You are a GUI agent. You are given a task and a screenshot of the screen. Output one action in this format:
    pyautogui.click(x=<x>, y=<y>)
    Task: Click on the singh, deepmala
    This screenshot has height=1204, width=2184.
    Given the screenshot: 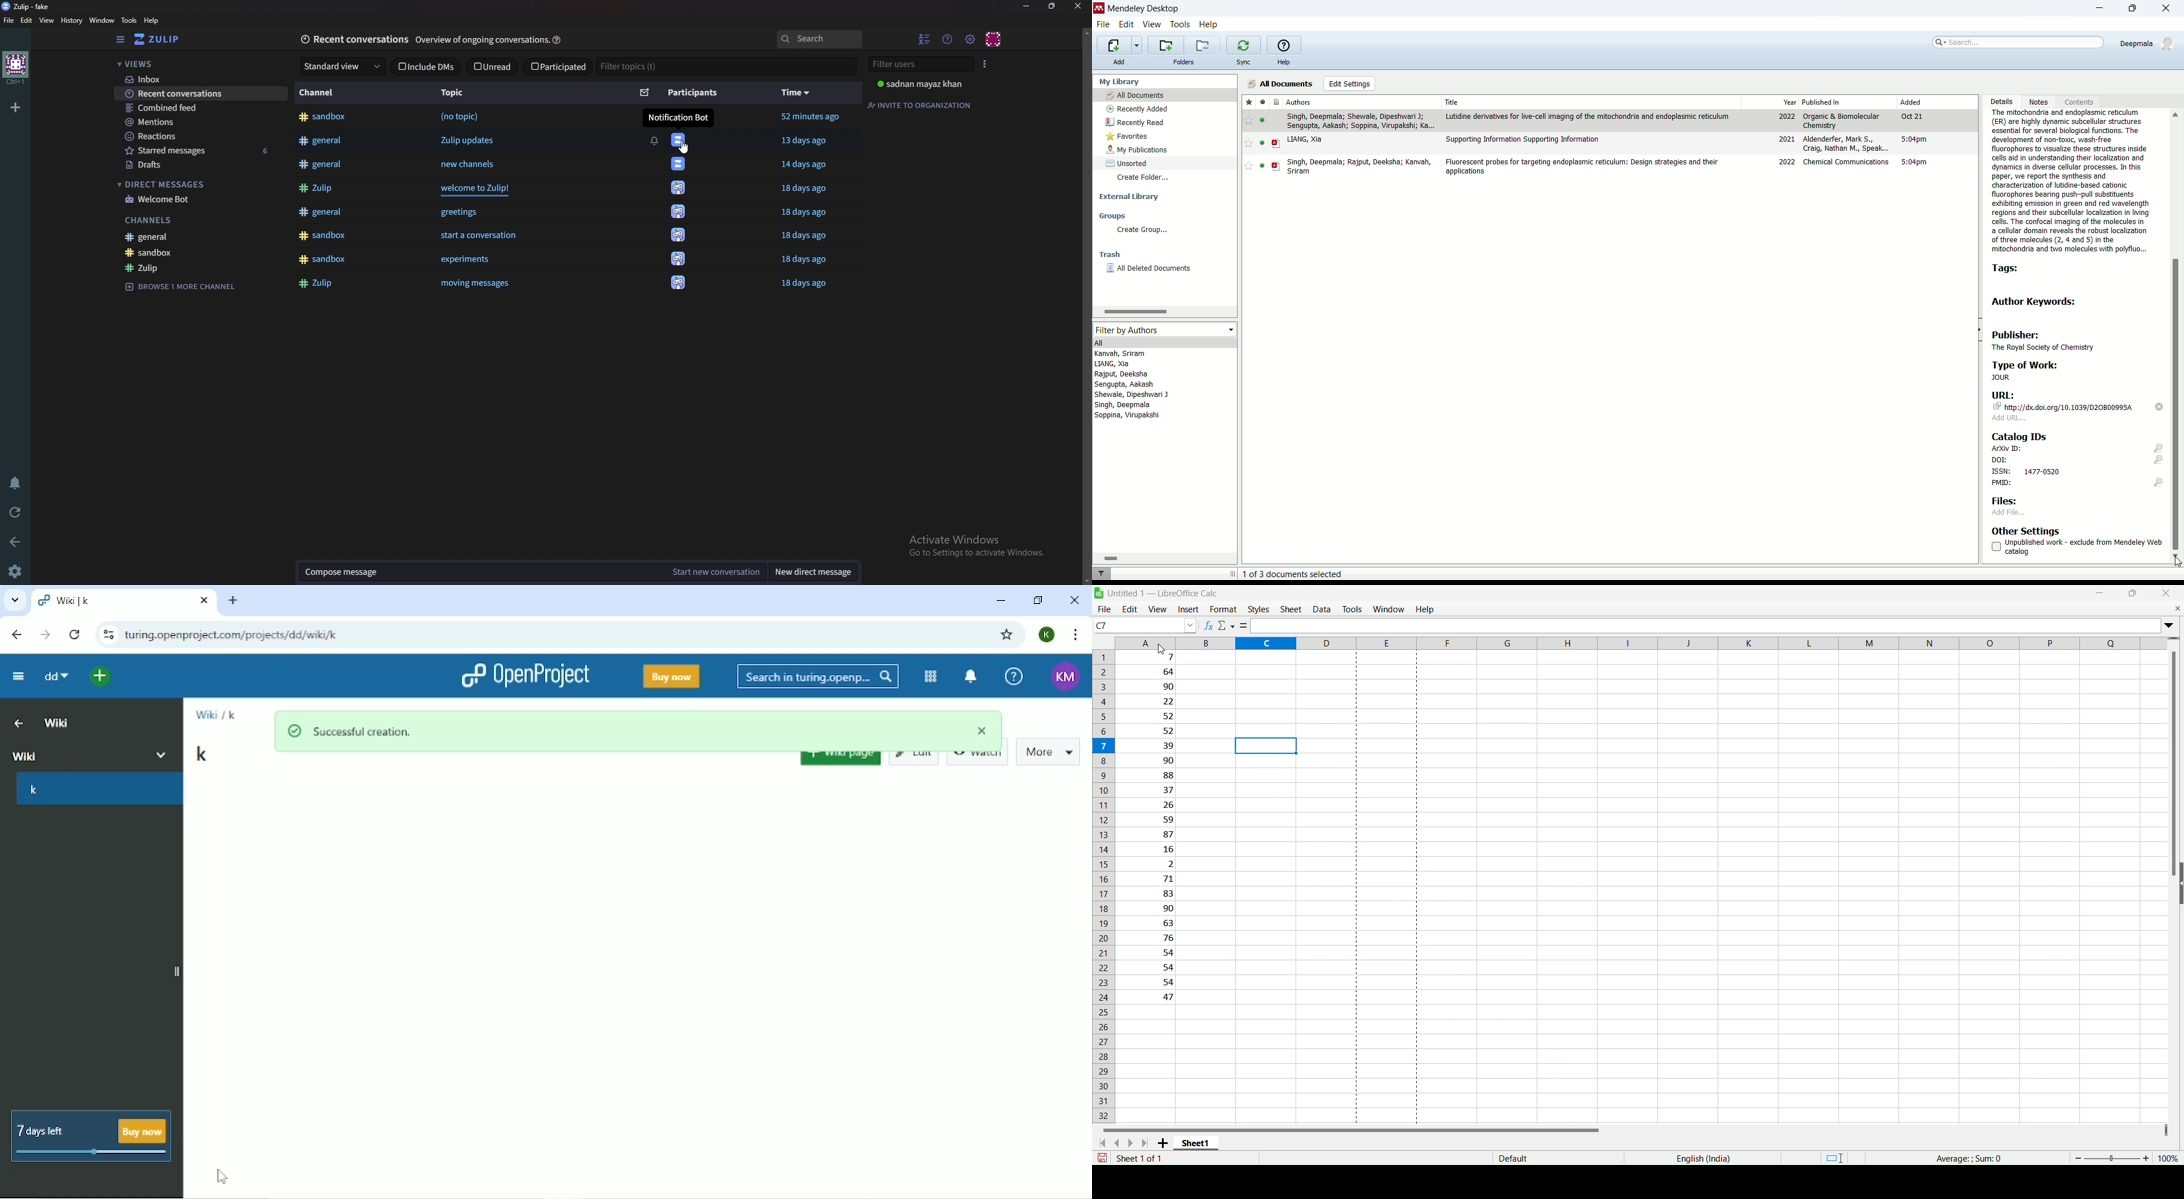 What is the action you would take?
    pyautogui.click(x=1124, y=405)
    